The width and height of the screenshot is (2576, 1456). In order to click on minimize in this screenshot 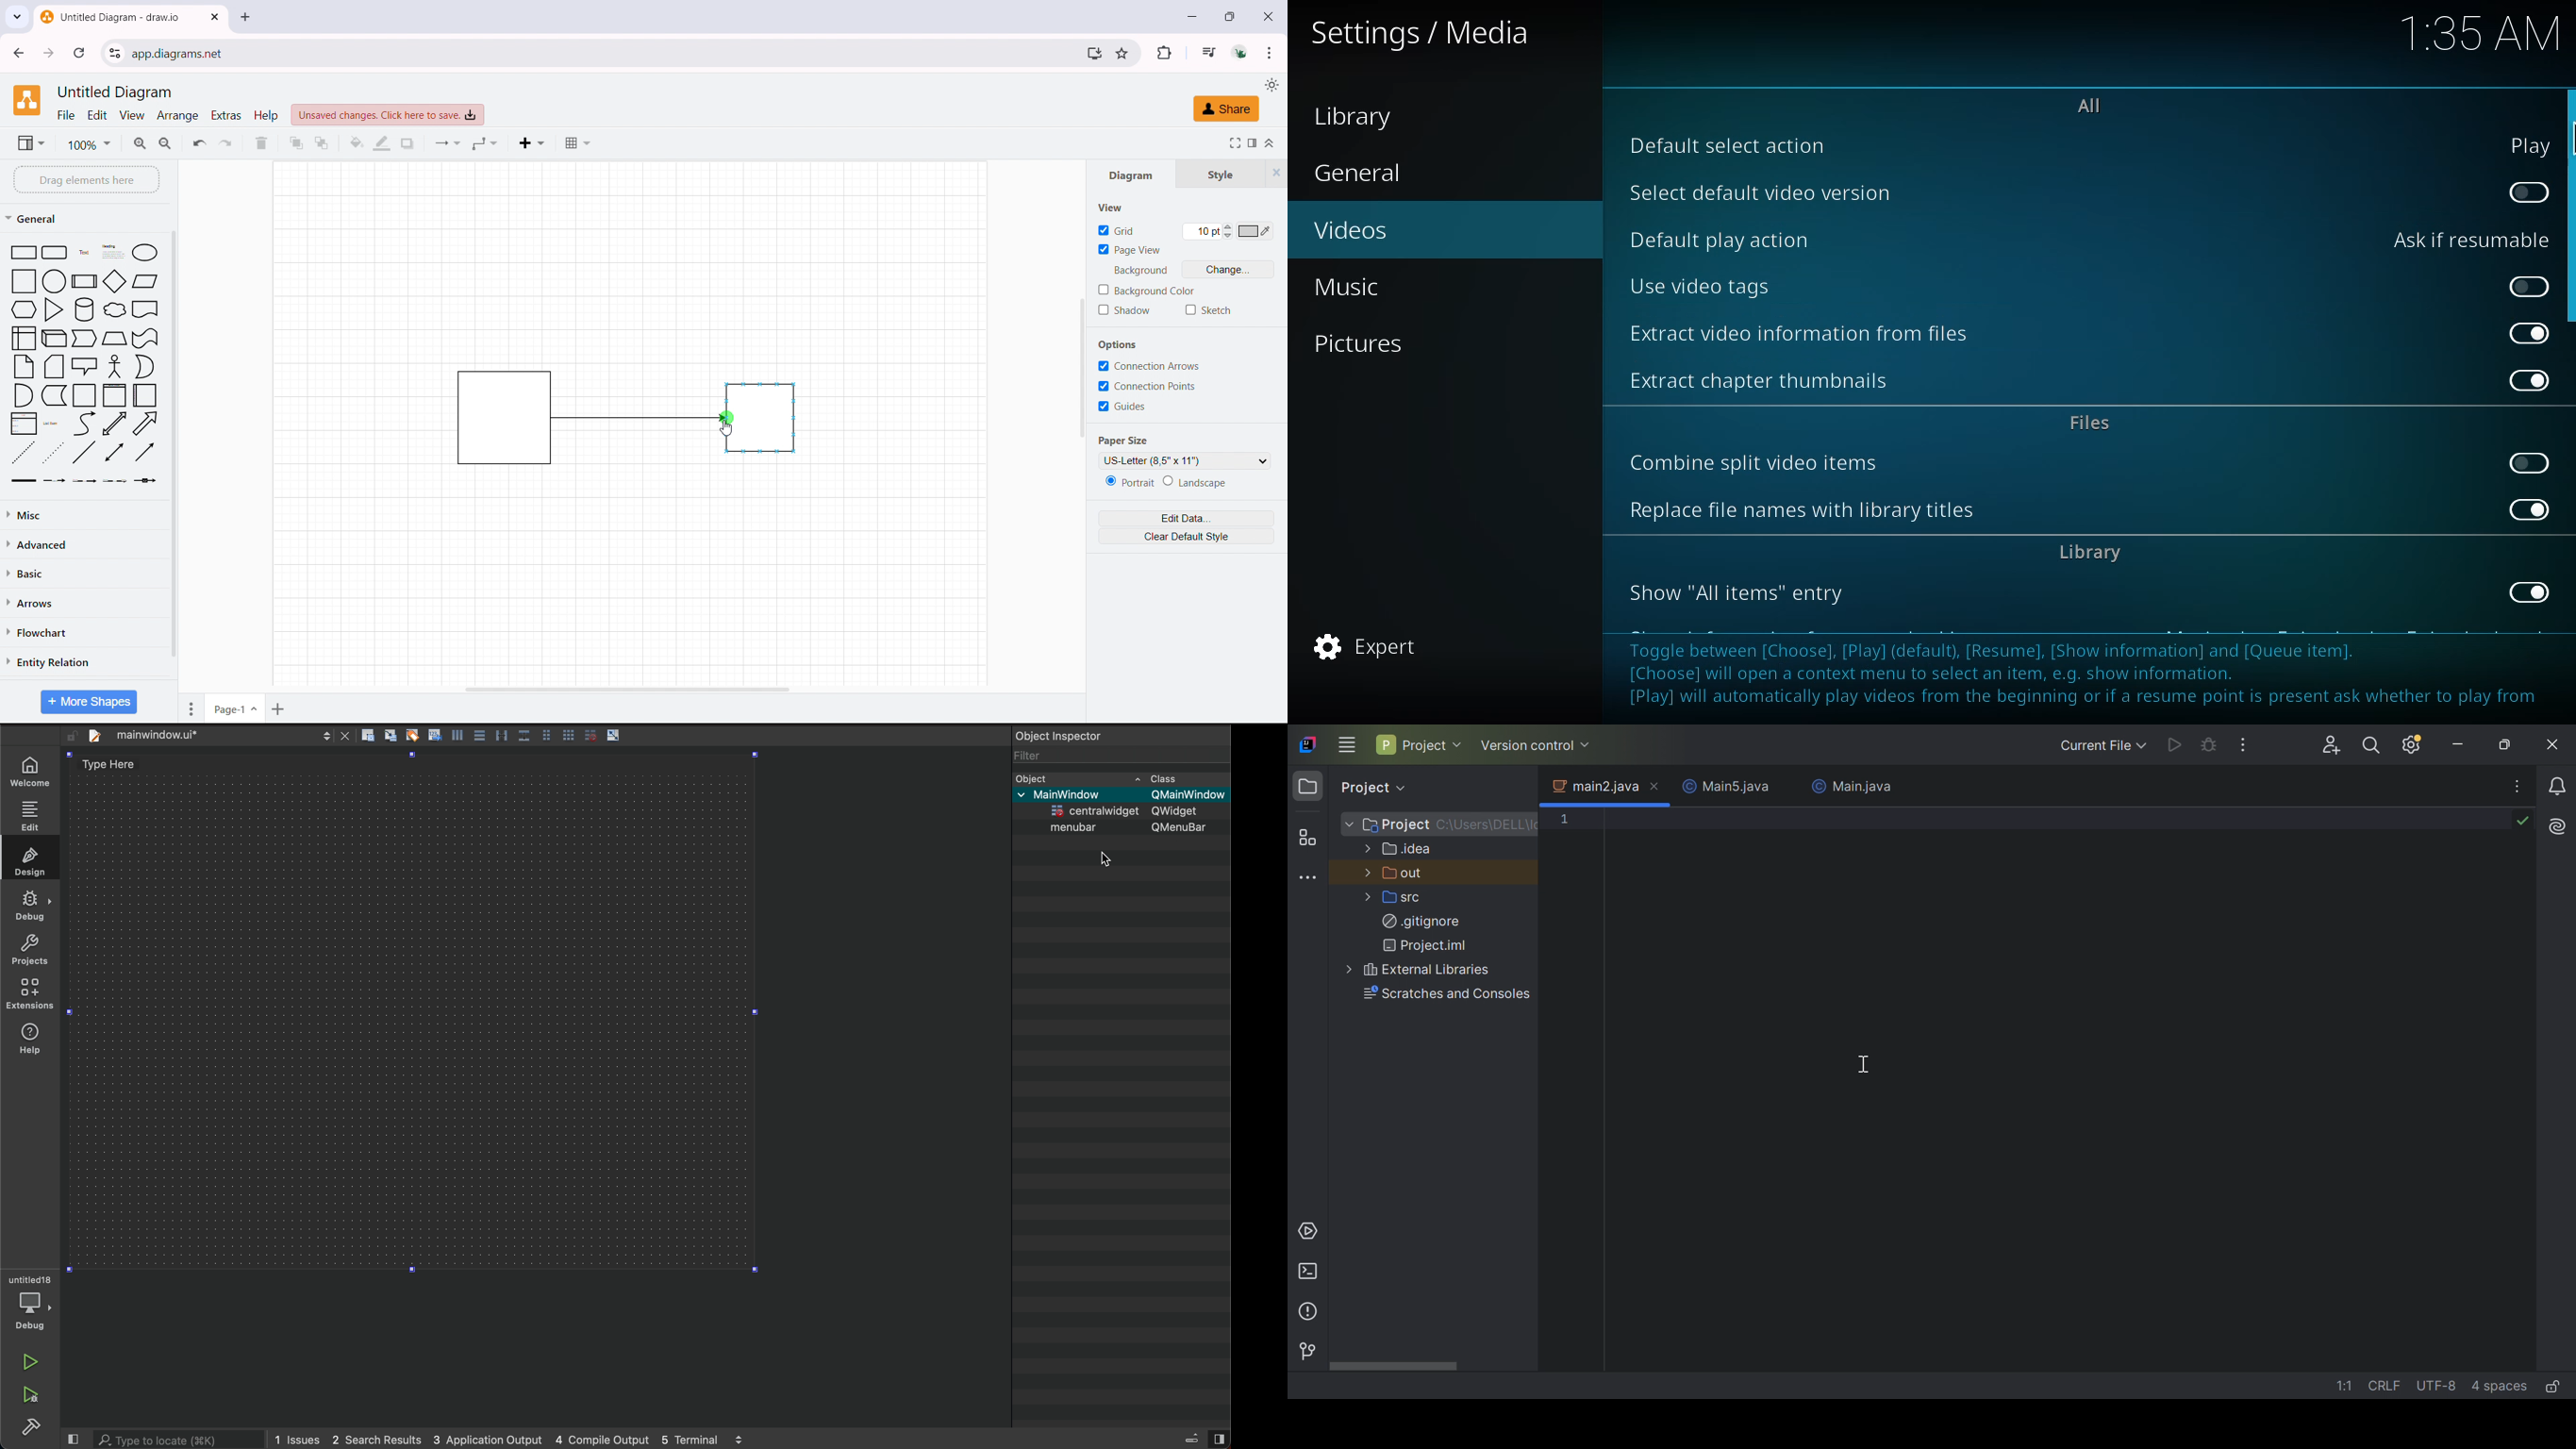, I will do `click(1193, 16)`.